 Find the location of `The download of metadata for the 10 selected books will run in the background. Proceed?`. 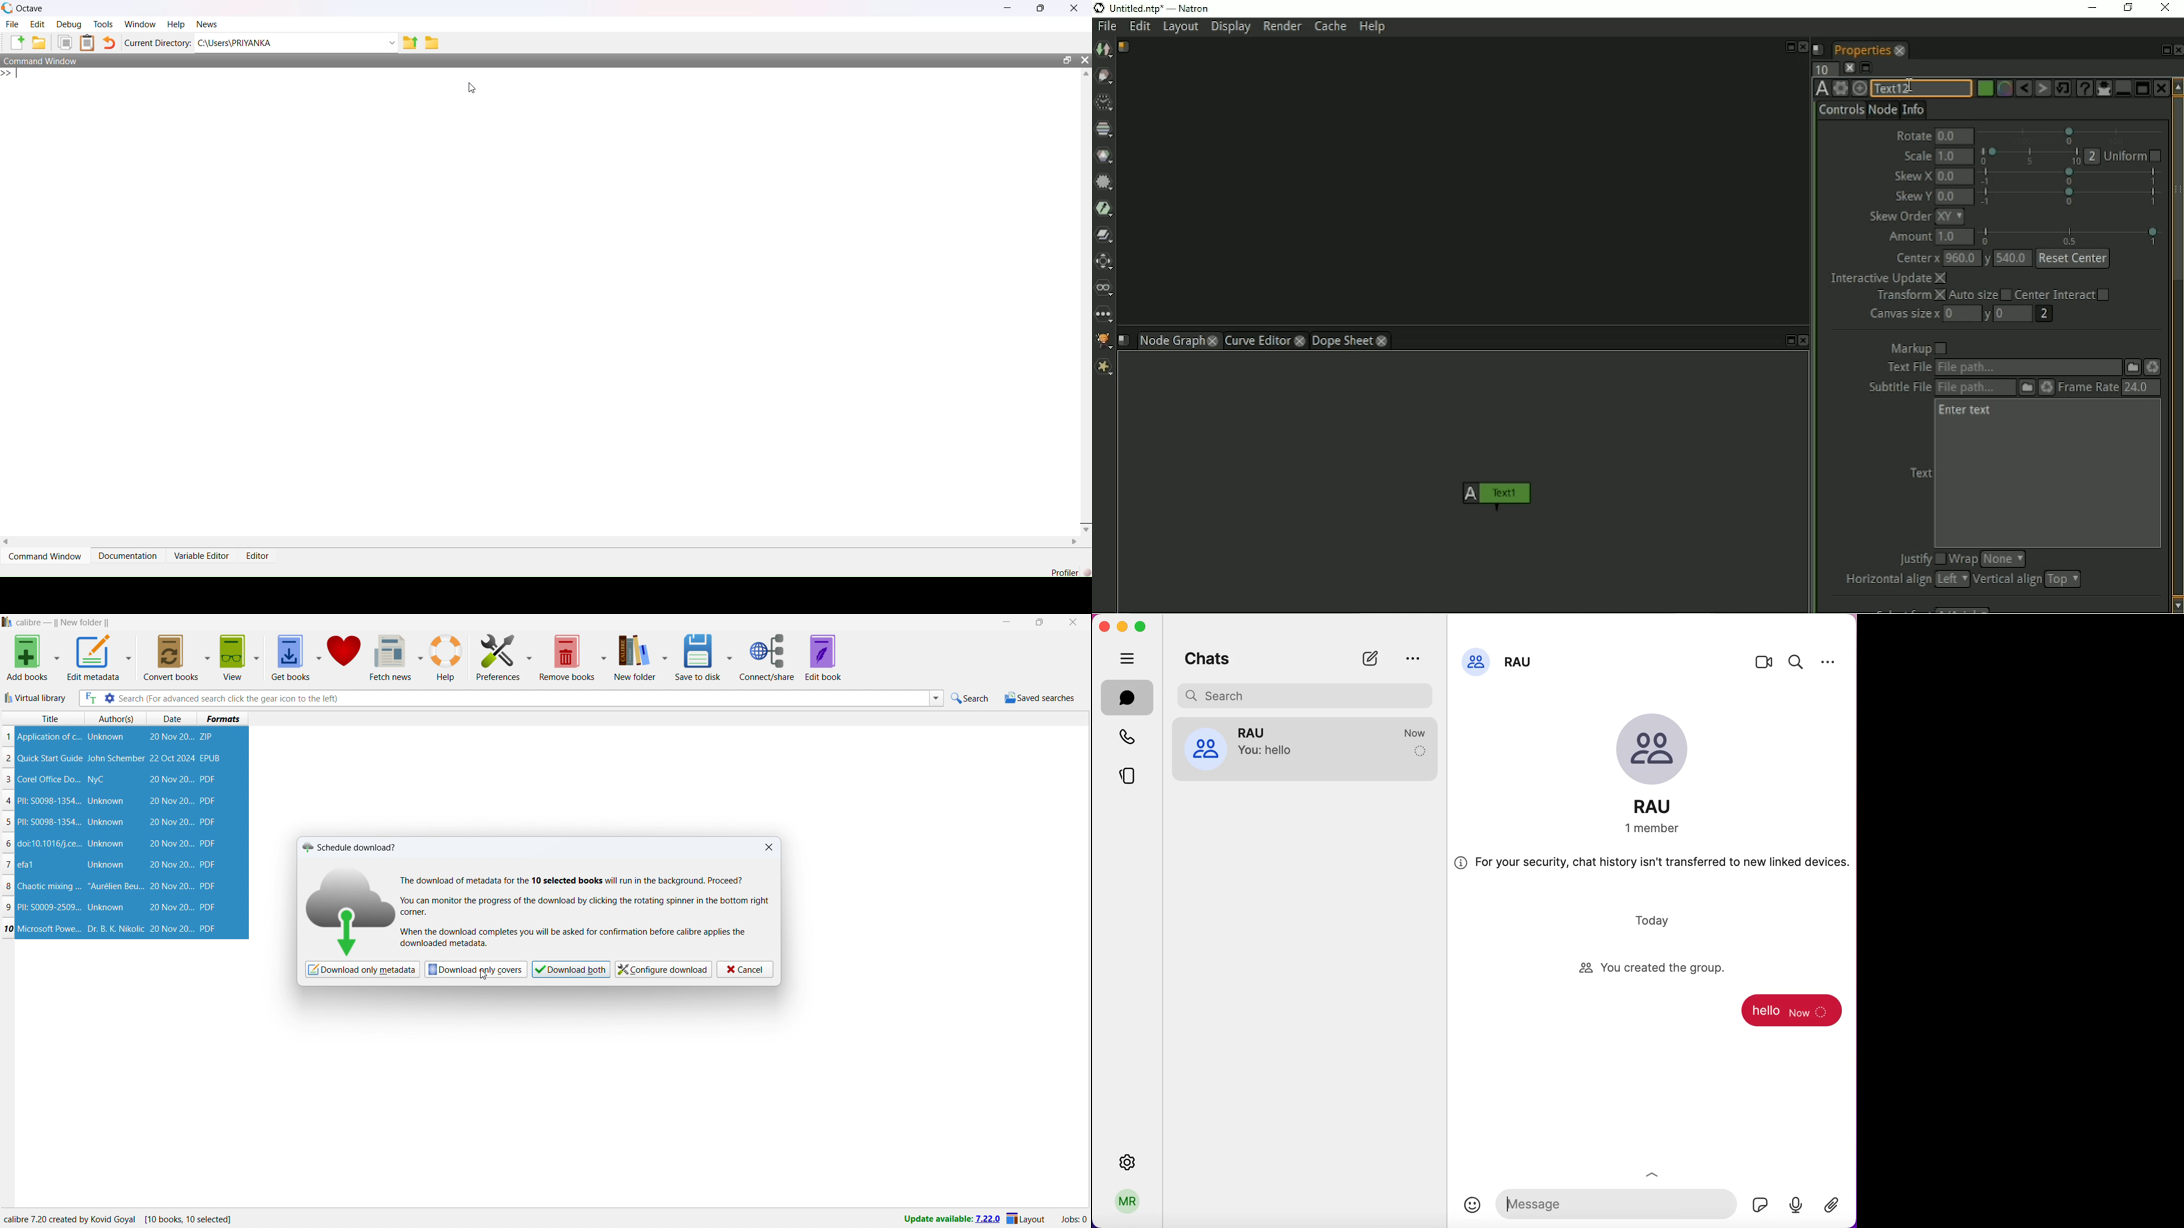

The download of metadata for the 10 selected books will run in the background. Proceed? is located at coordinates (574, 879).